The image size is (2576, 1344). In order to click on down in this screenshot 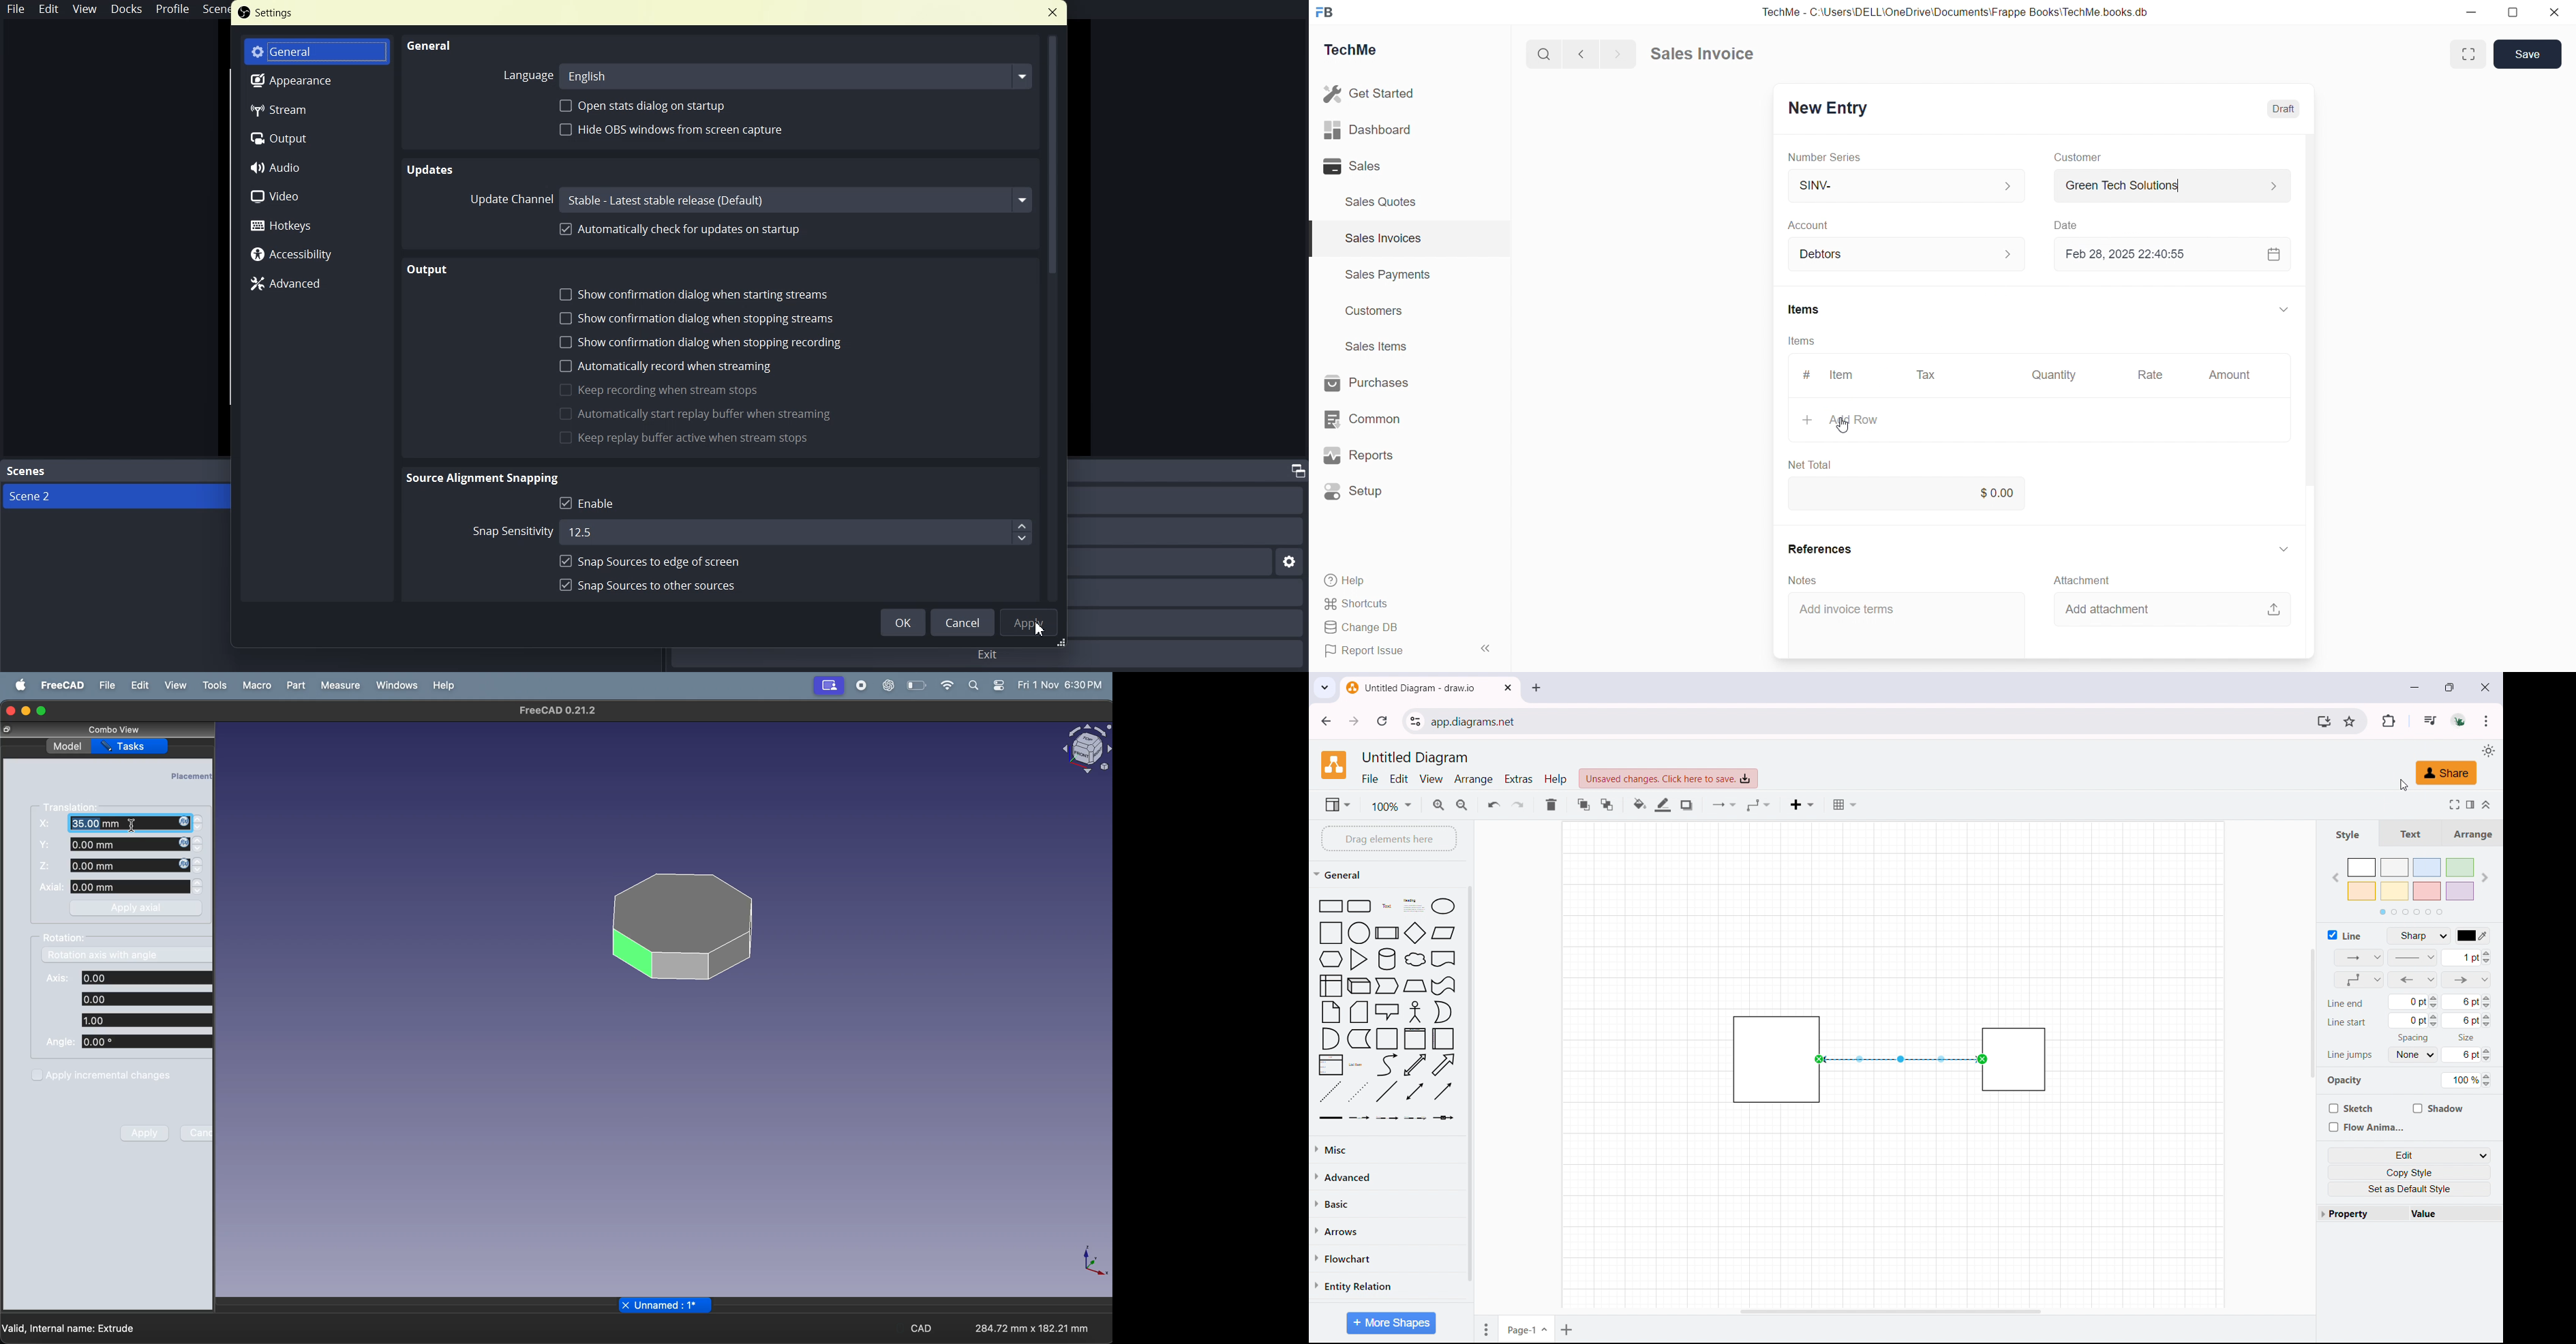, I will do `click(199, 851)`.